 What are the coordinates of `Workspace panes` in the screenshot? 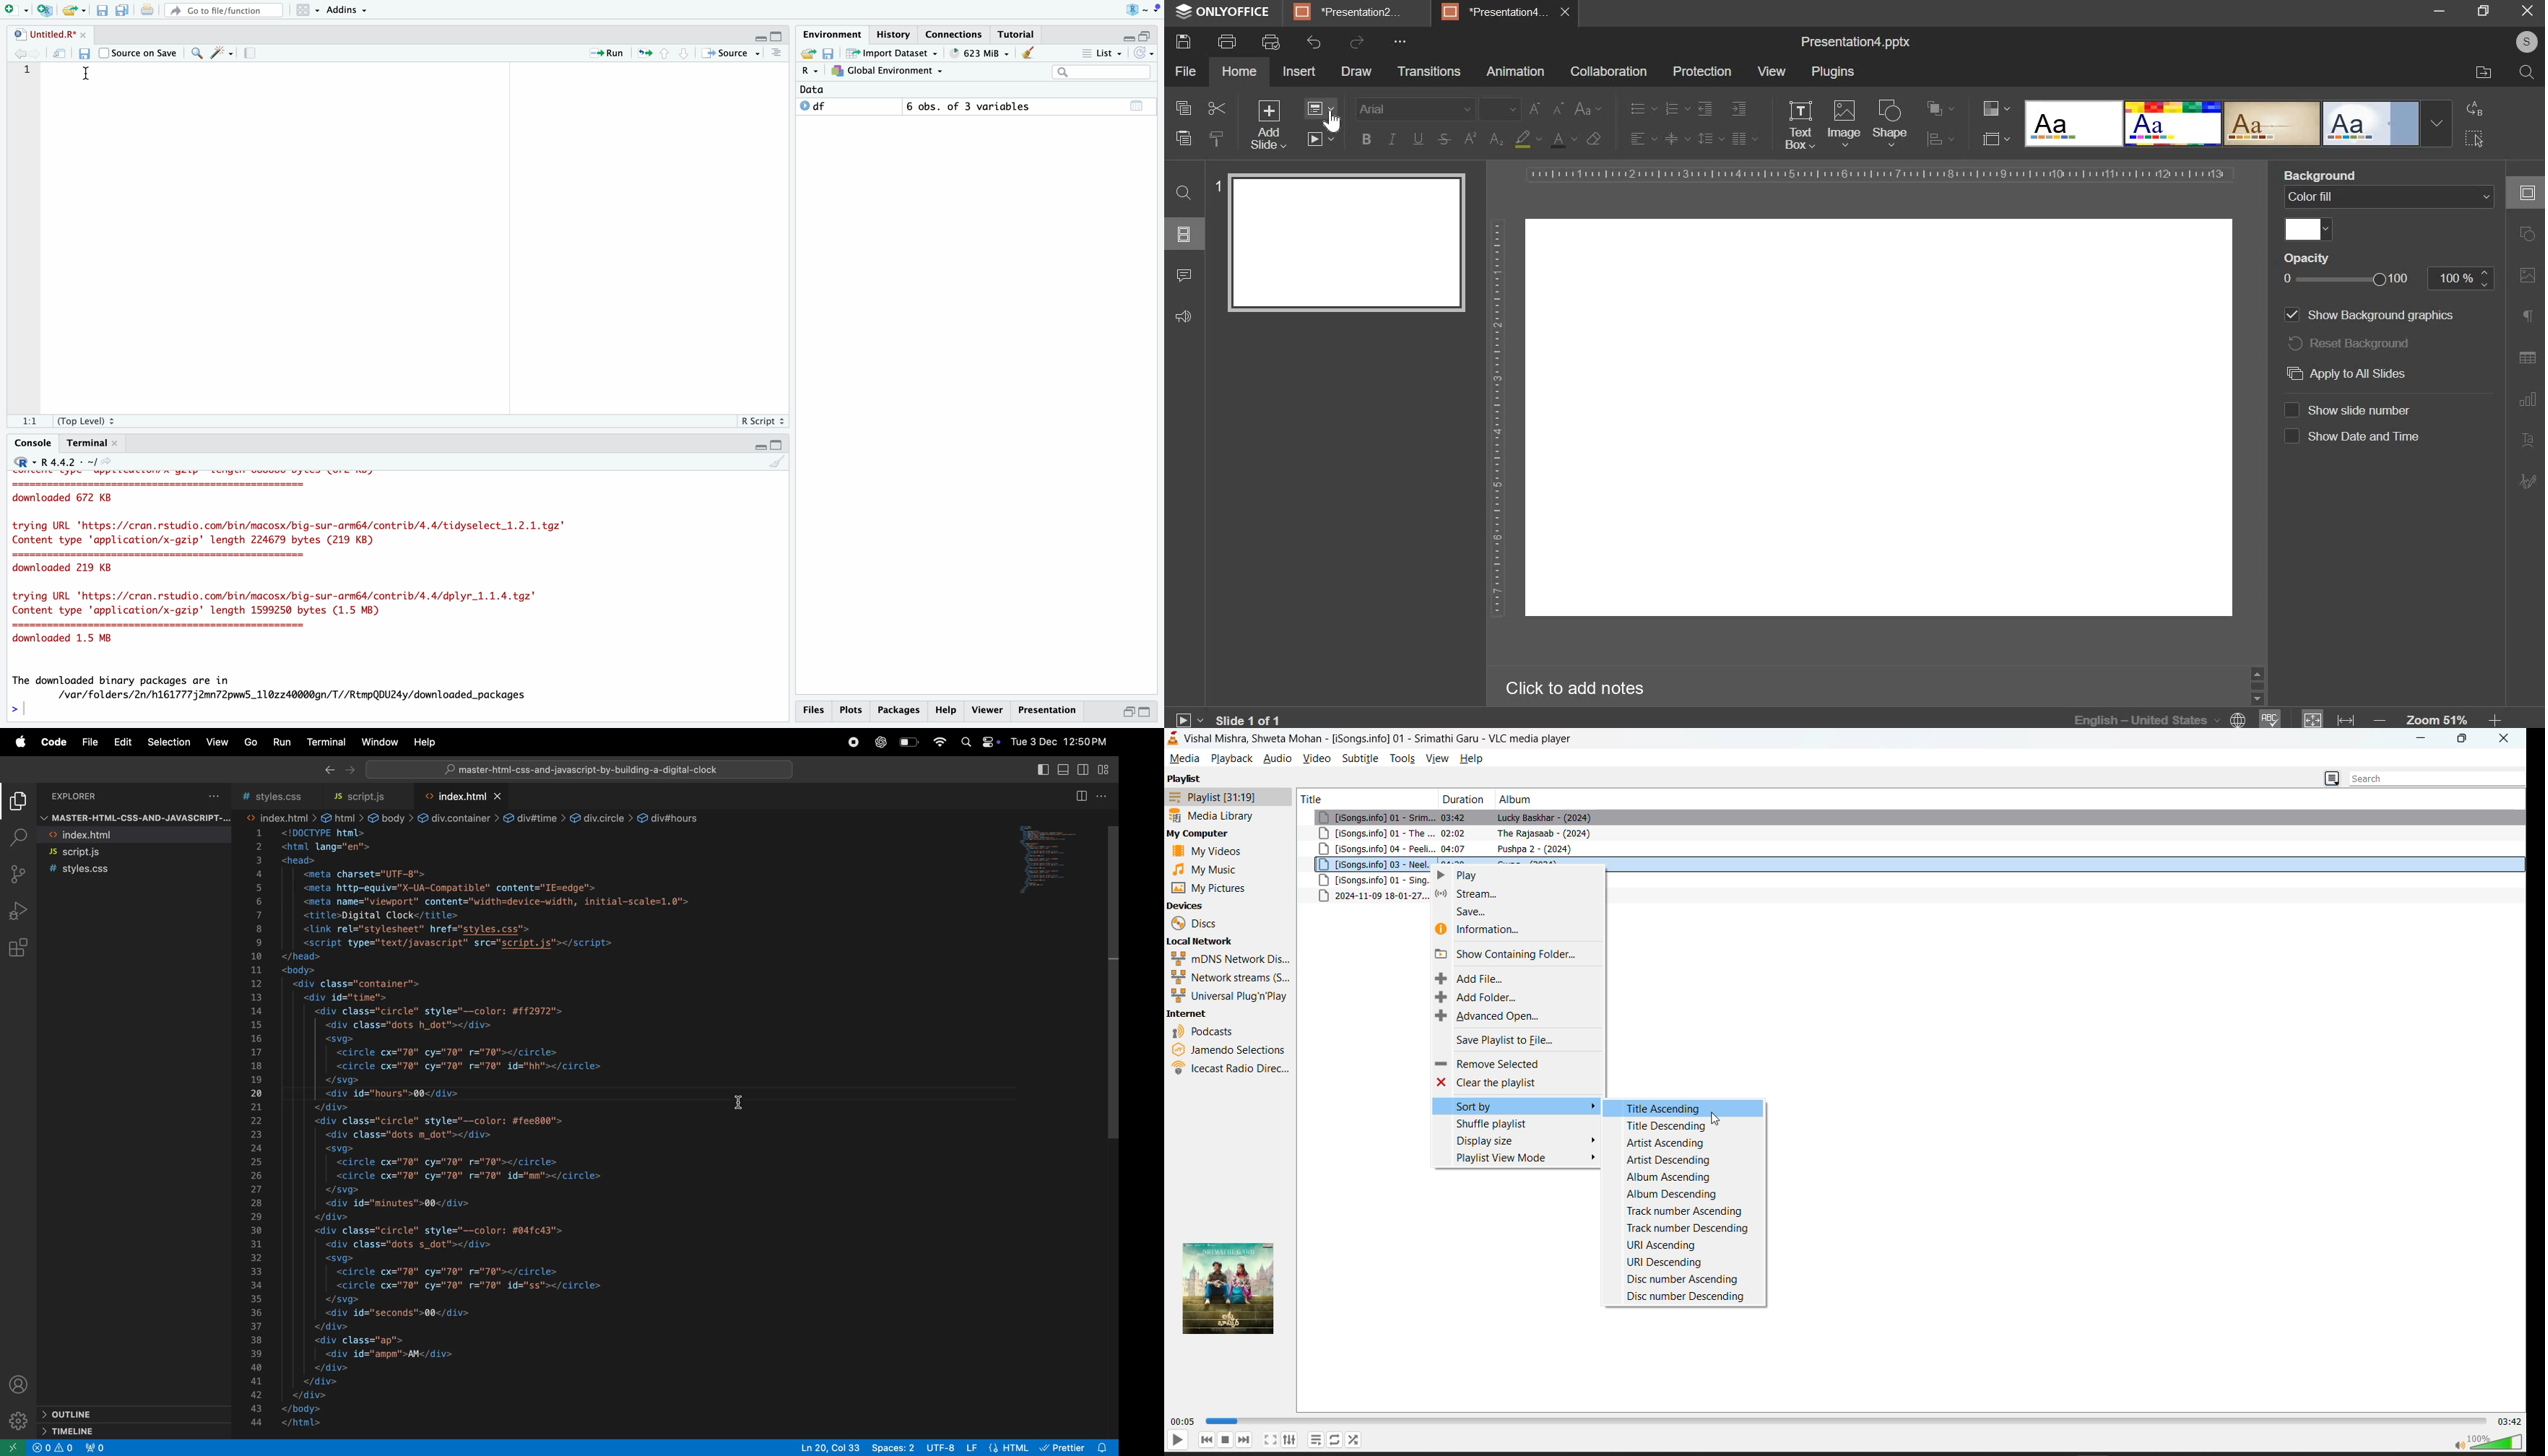 It's located at (306, 11).